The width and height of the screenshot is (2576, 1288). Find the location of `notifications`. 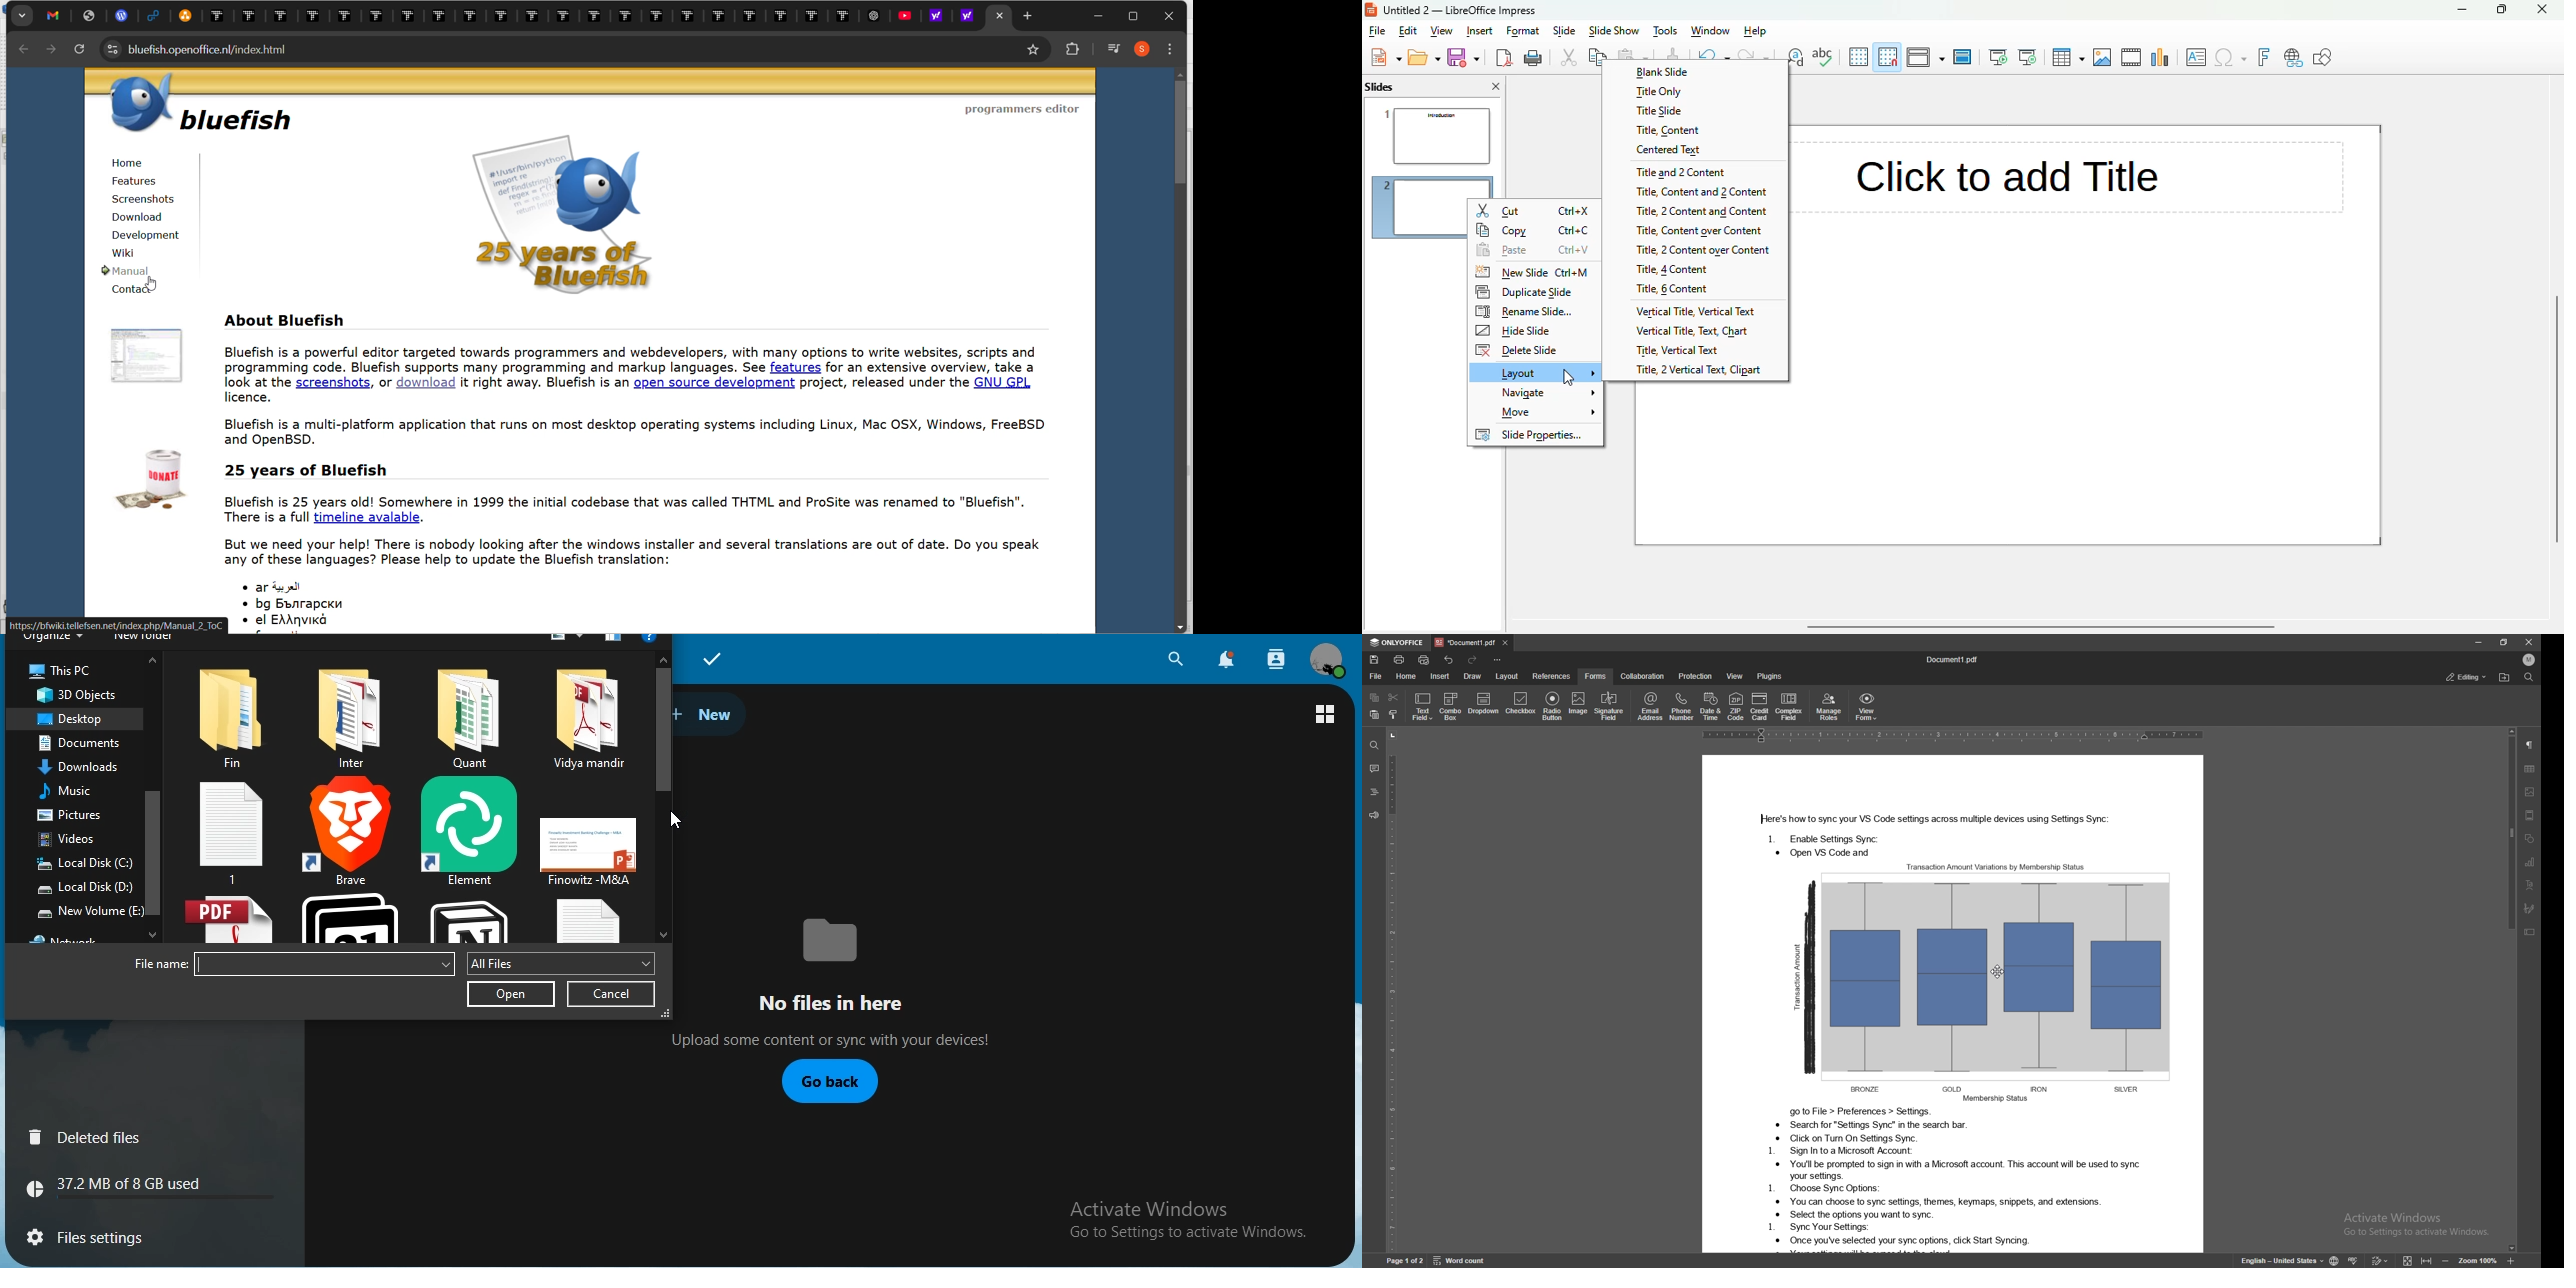

notifications is located at coordinates (1228, 661).